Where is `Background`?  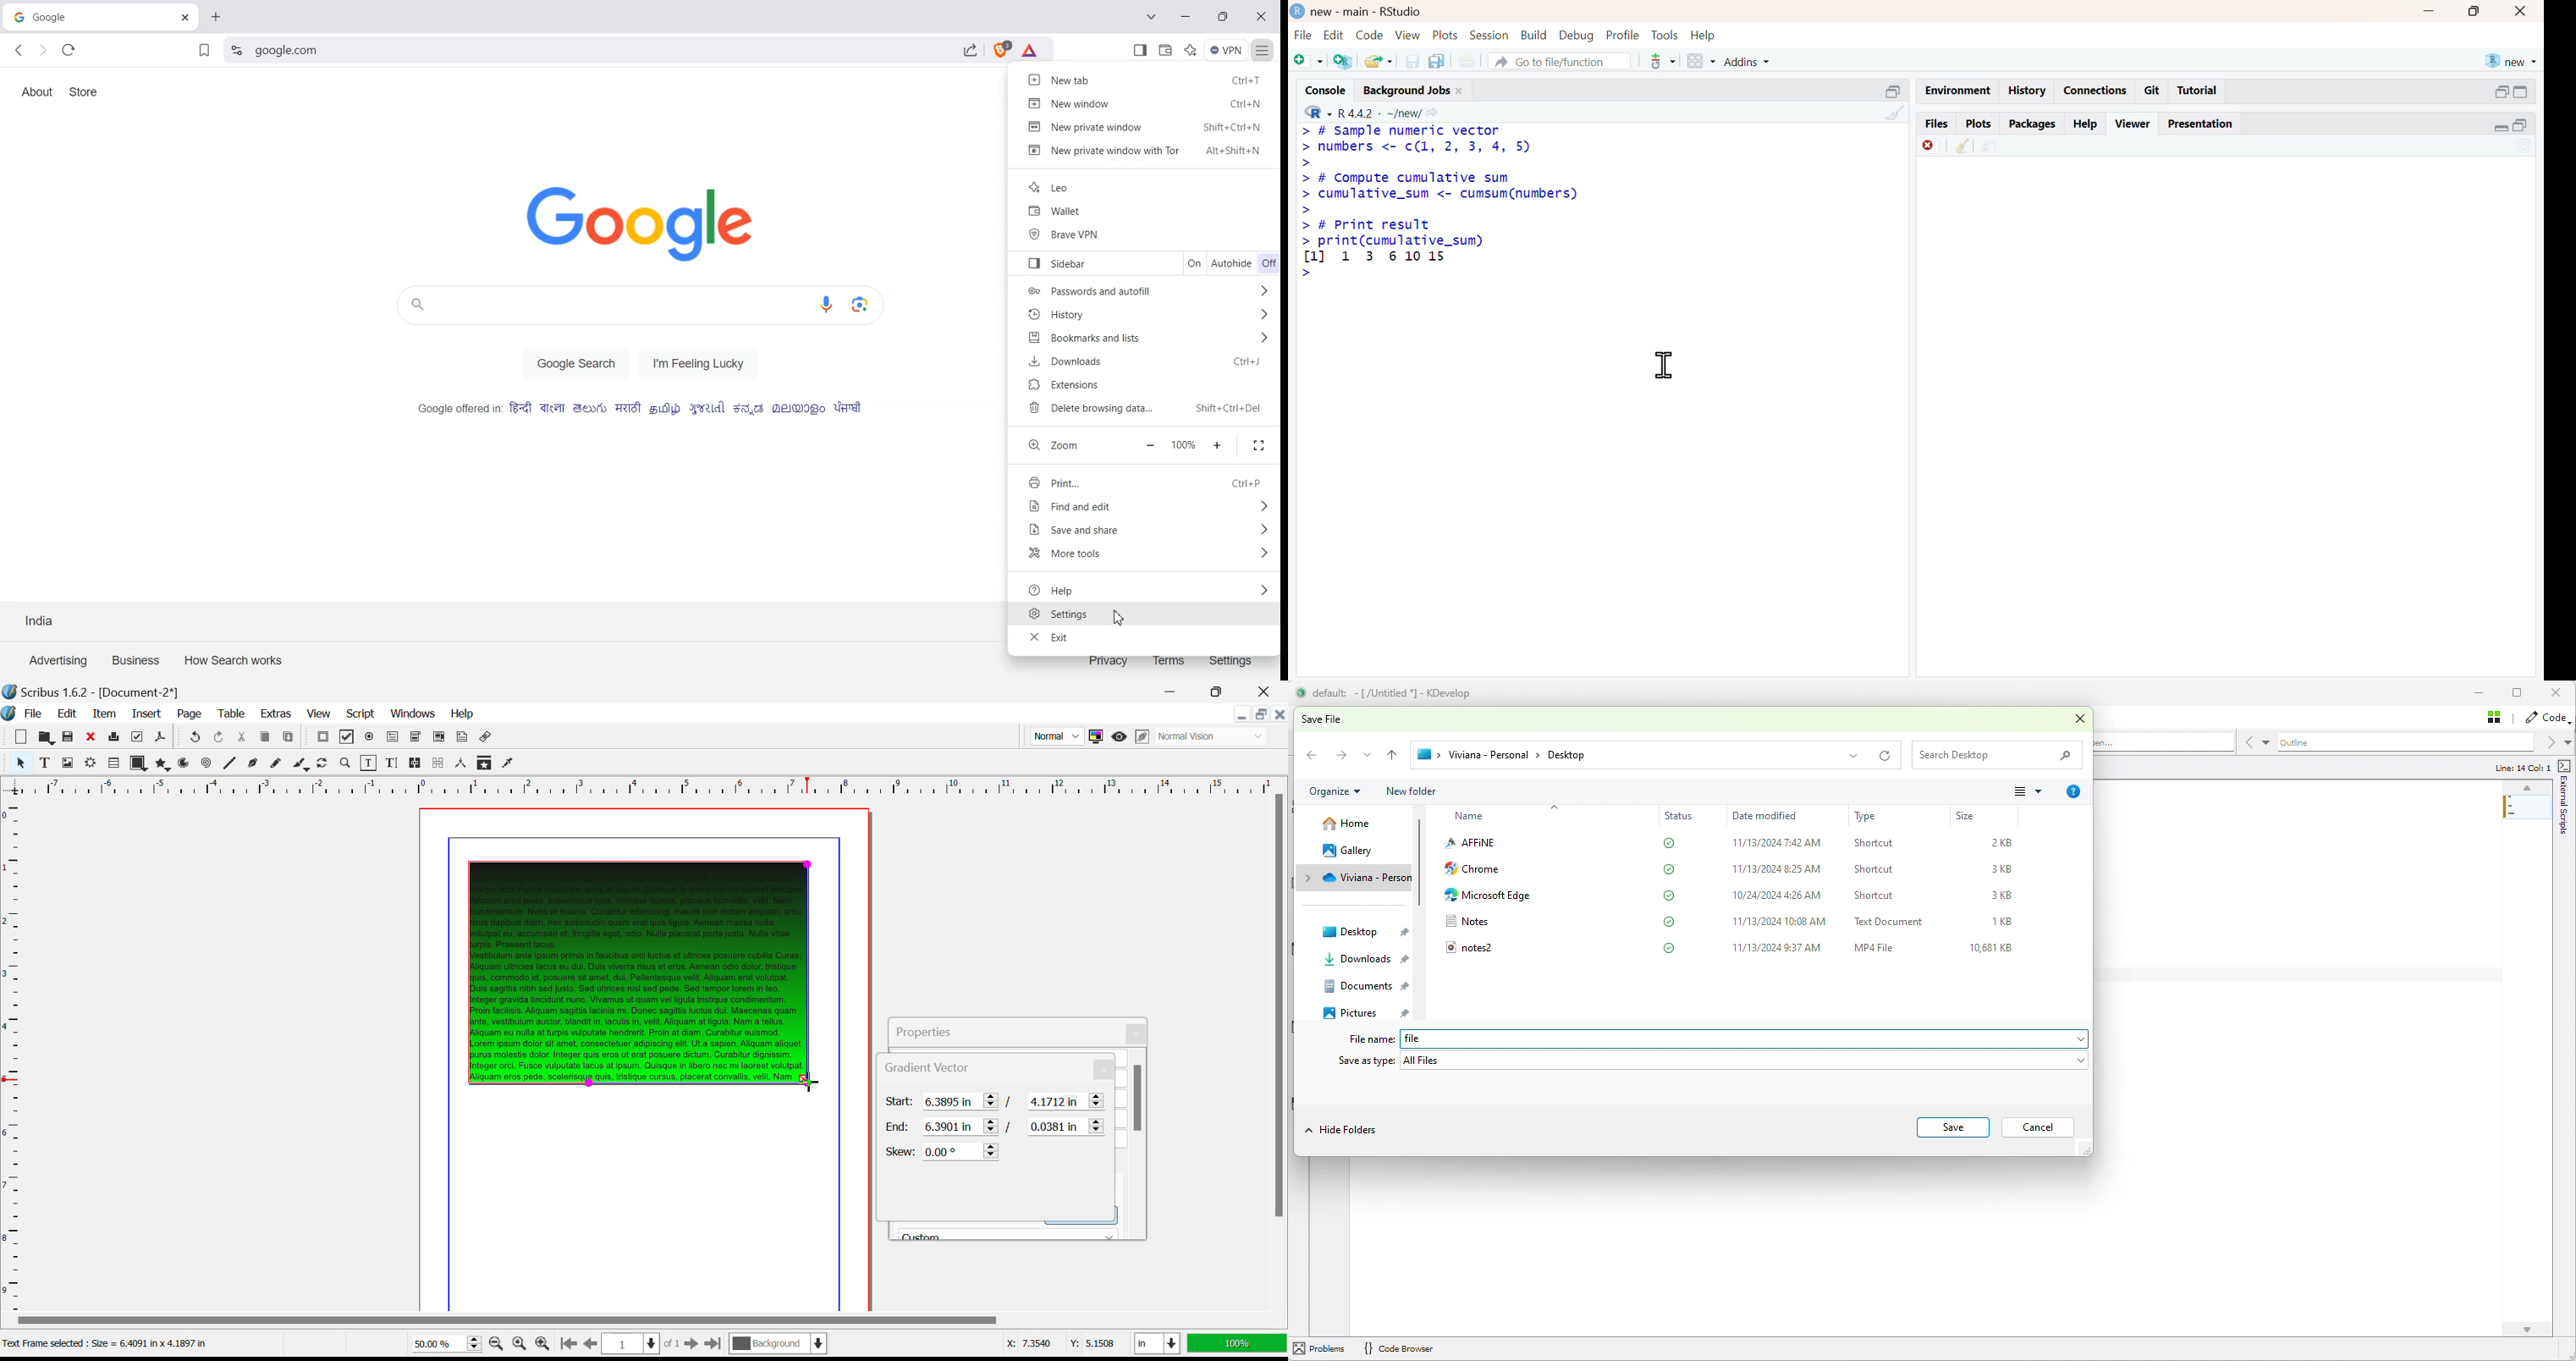
Background is located at coordinates (777, 1345).